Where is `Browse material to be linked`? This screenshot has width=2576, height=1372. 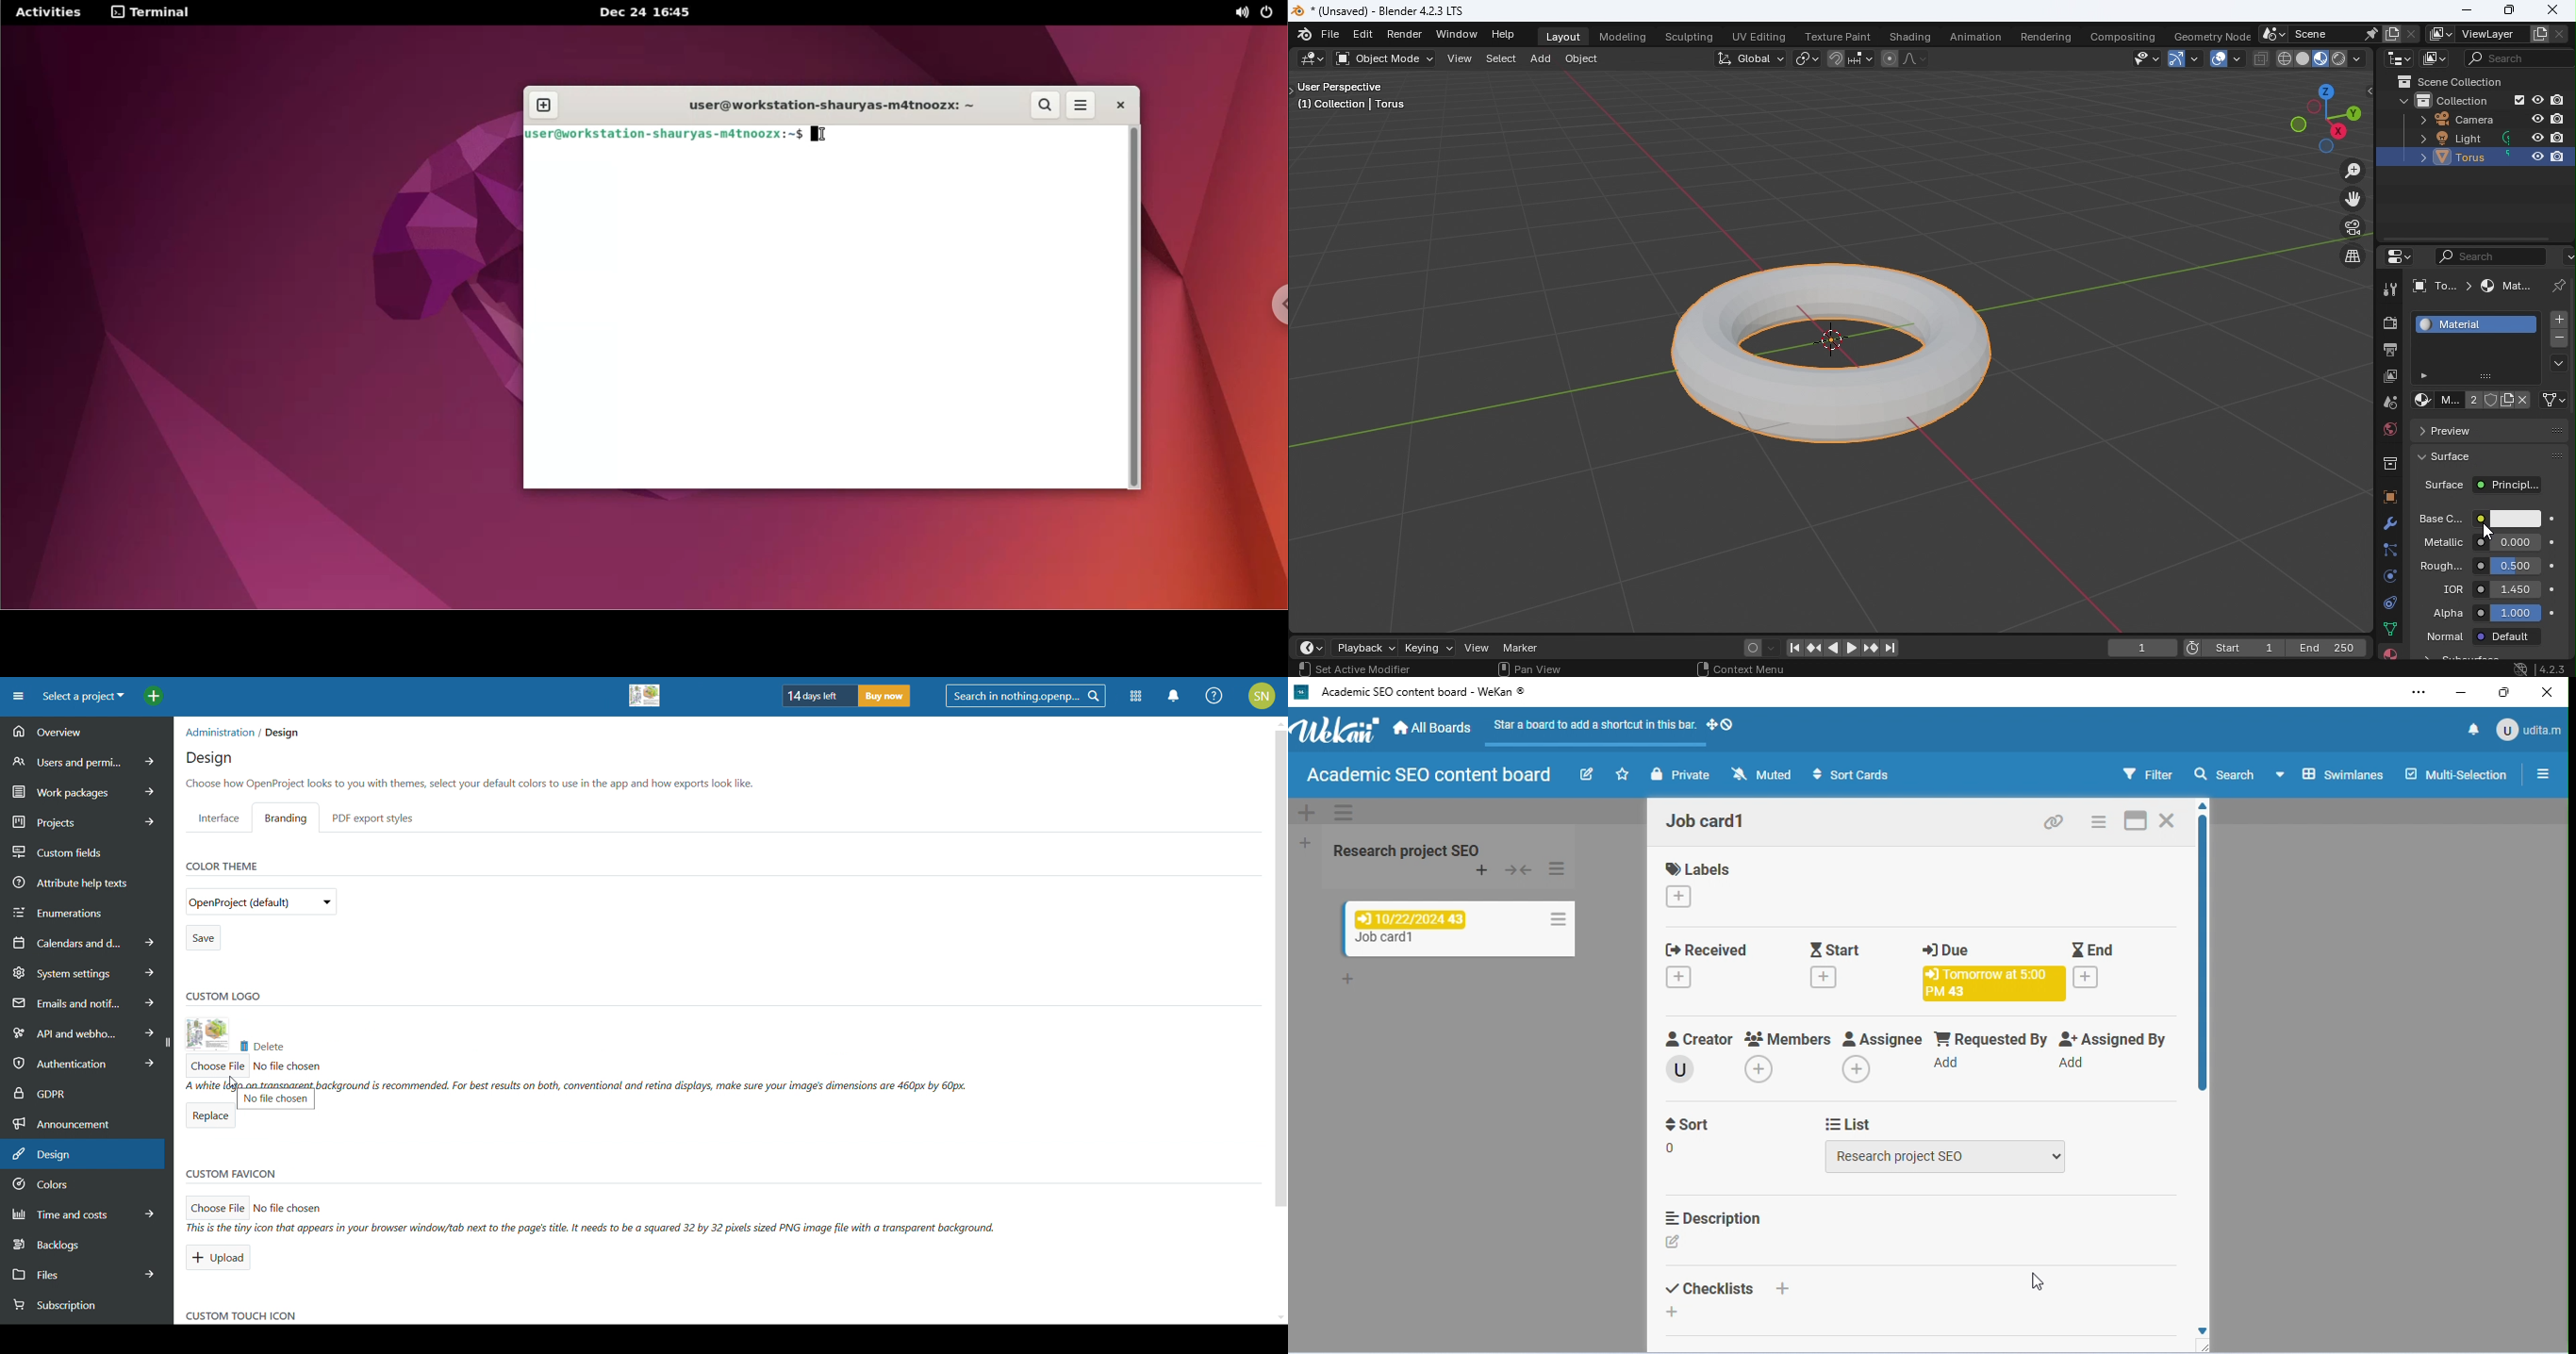 Browse material to be linked is located at coordinates (2421, 400).